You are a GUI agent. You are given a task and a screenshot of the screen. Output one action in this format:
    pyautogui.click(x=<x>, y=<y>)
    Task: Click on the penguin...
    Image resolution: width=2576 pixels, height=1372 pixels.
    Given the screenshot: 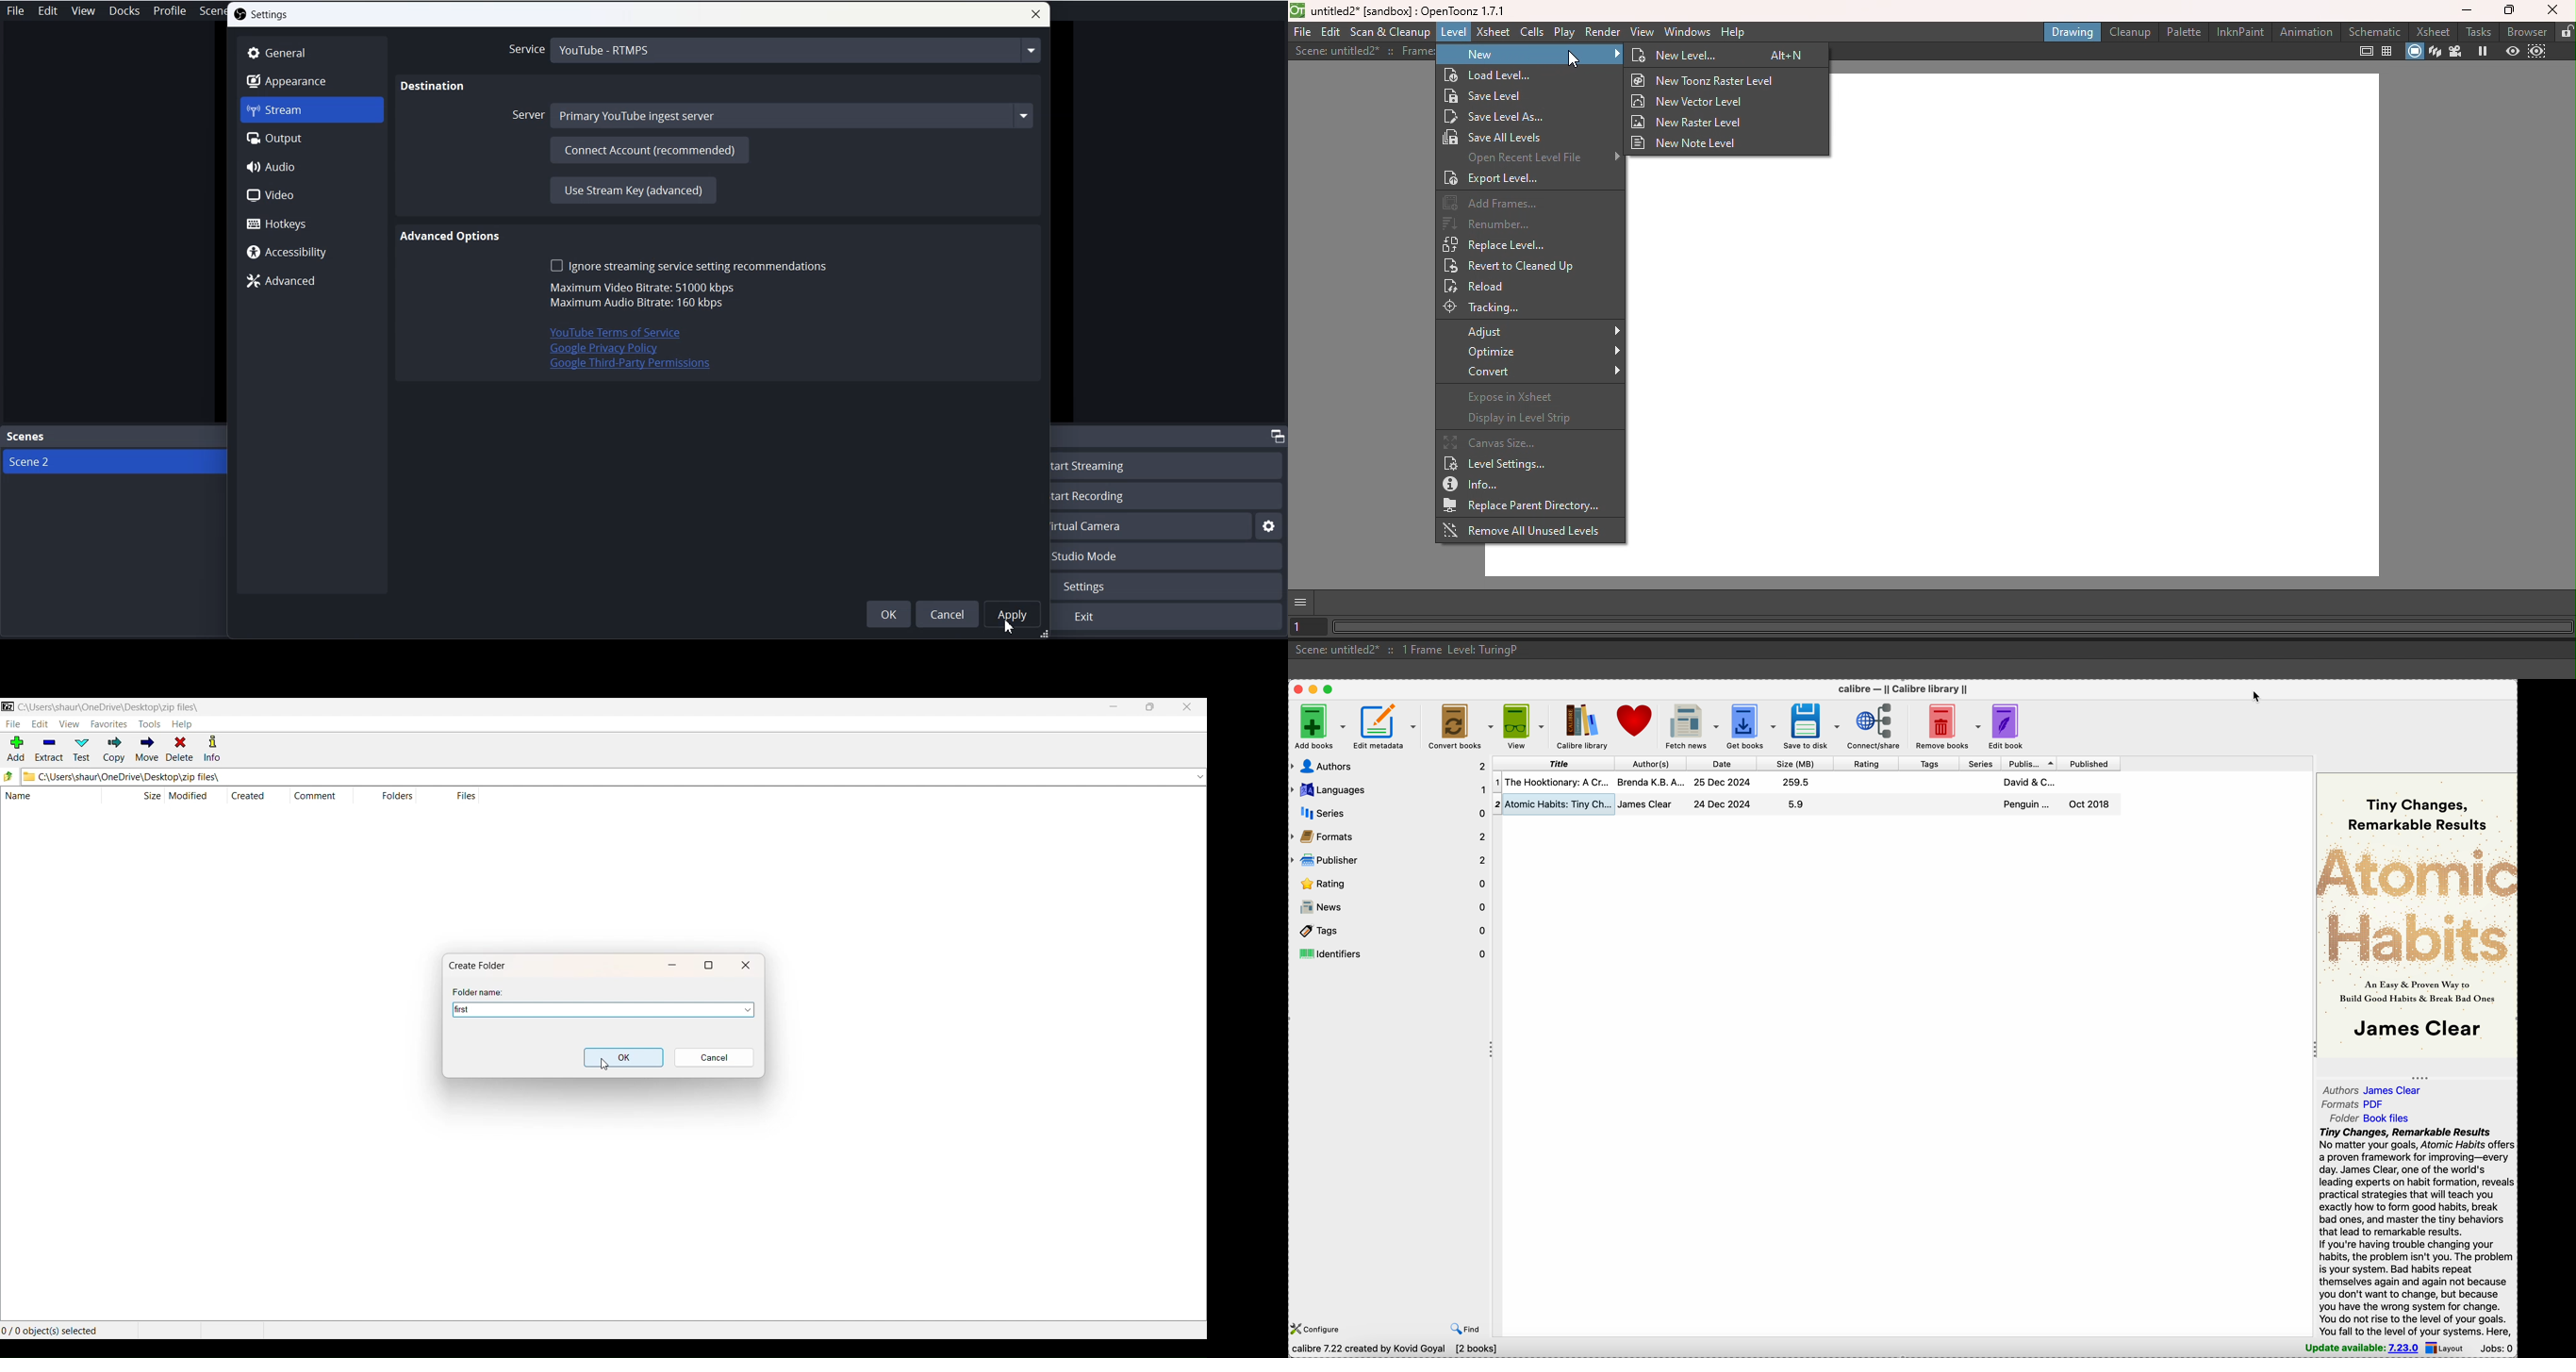 What is the action you would take?
    pyautogui.click(x=2027, y=805)
    